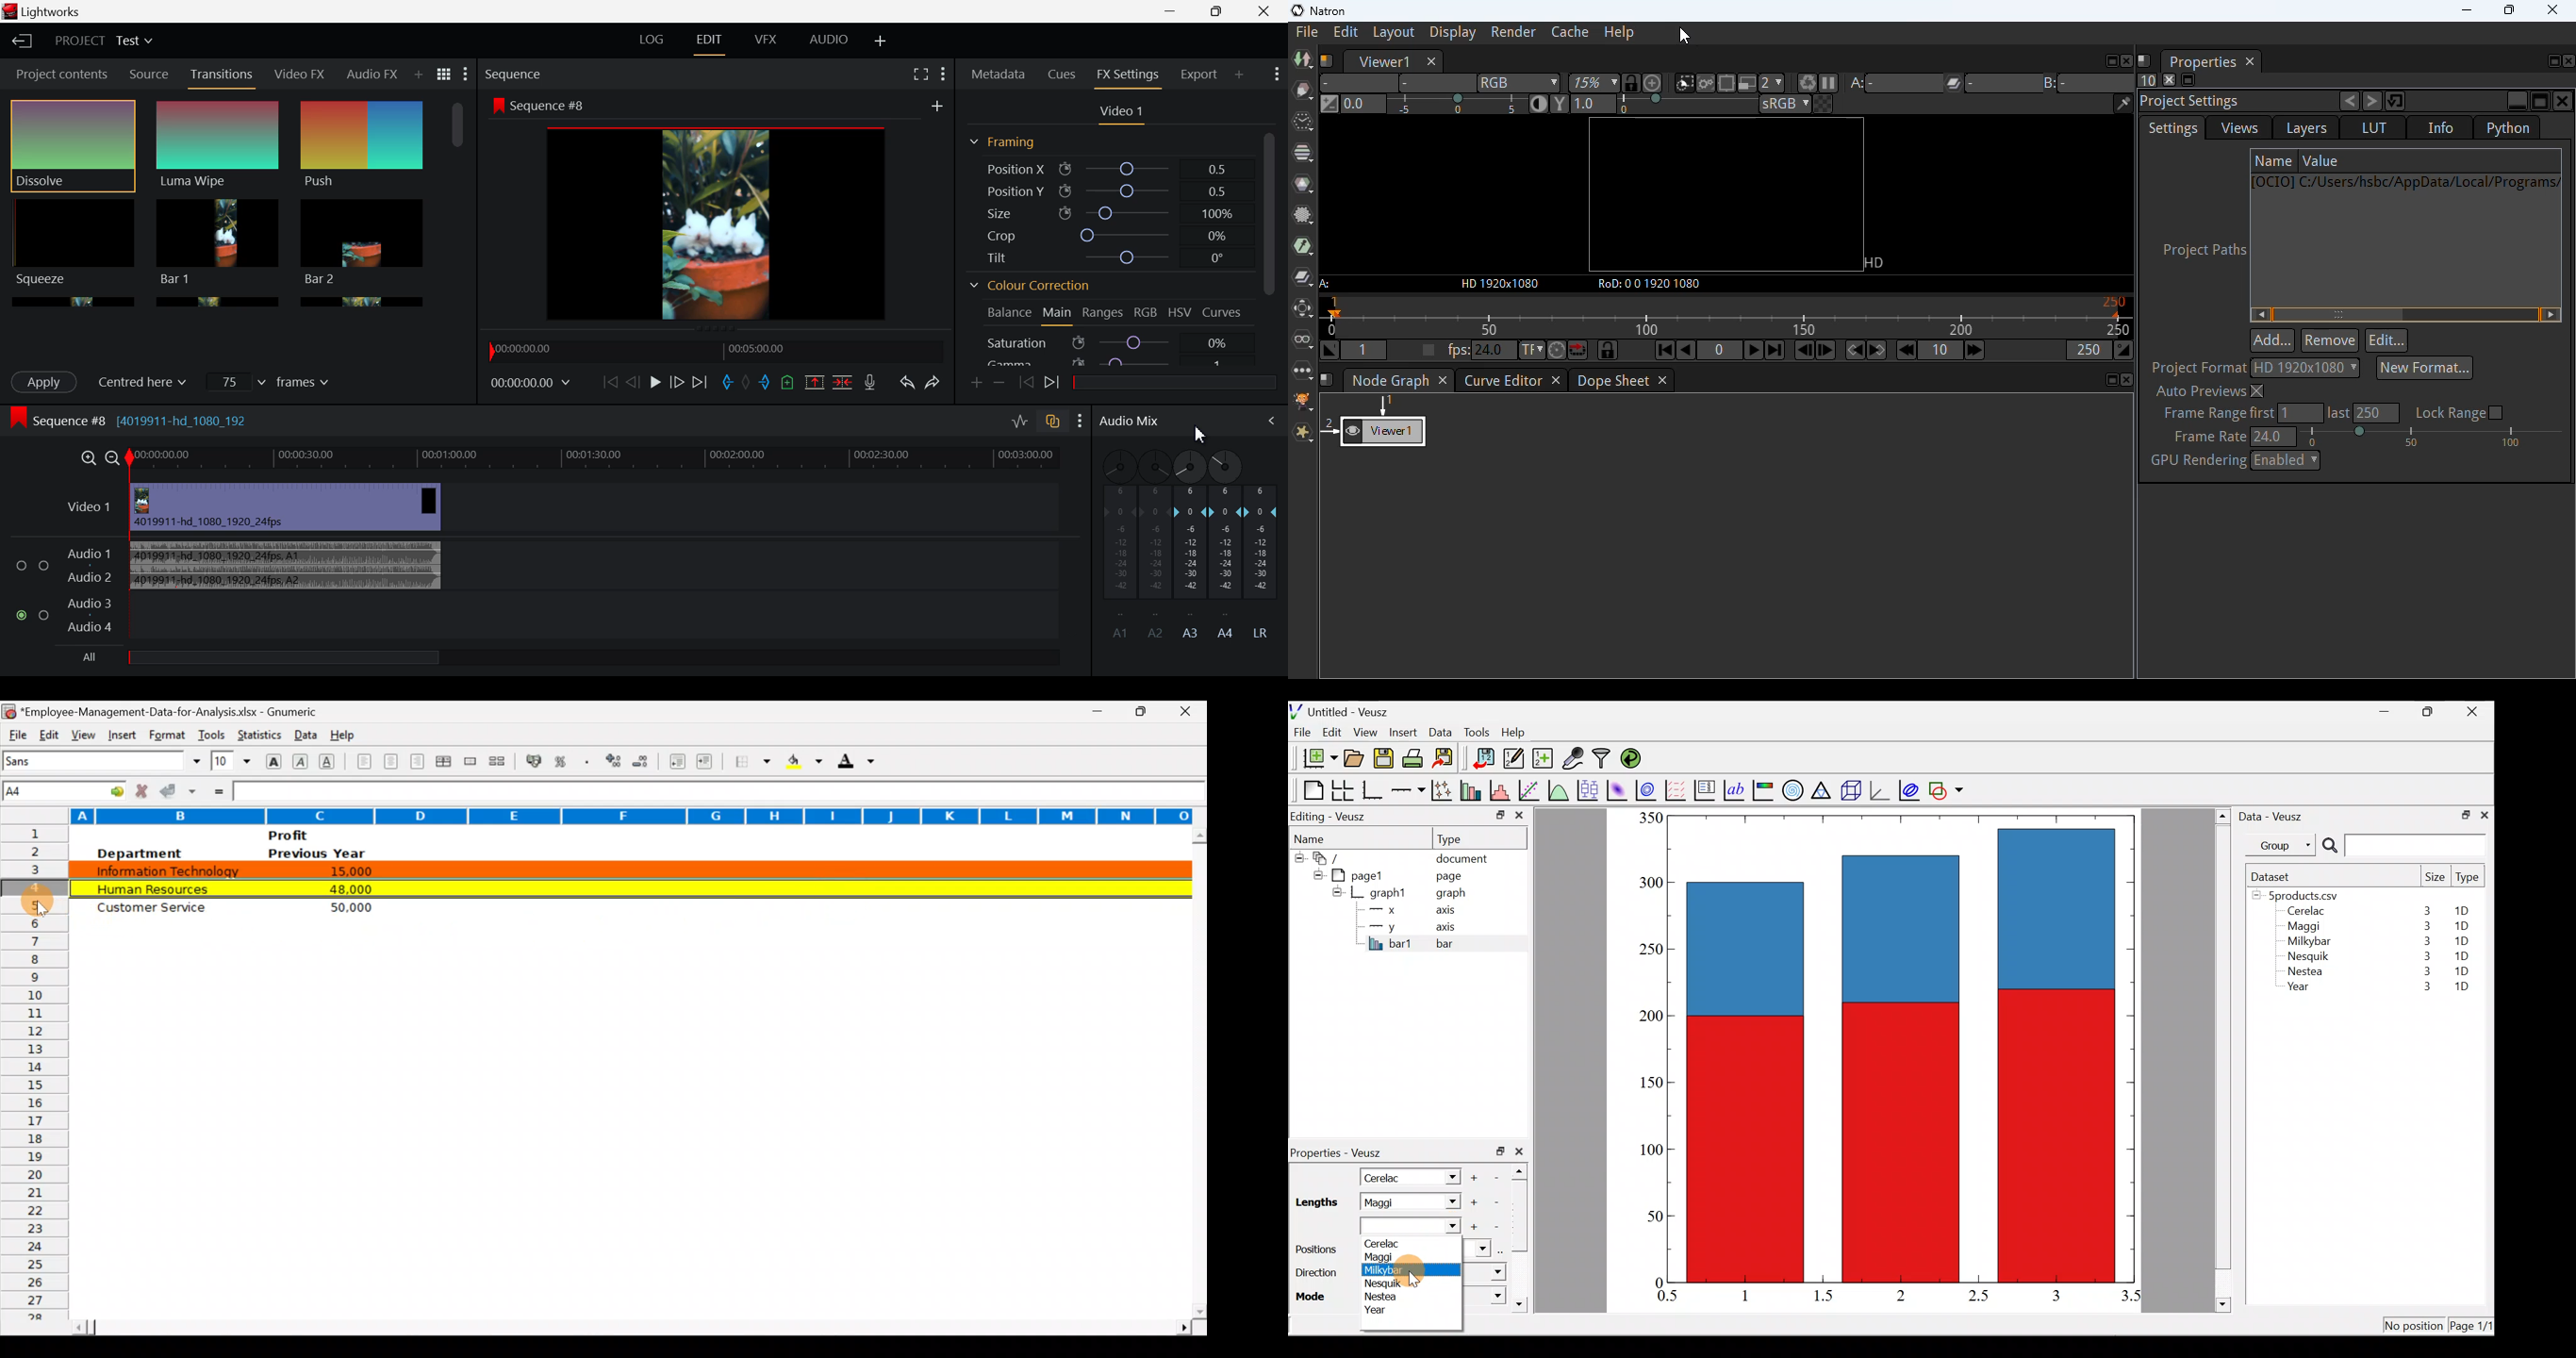 The height and width of the screenshot is (1372, 2576). Describe the element at coordinates (646, 761) in the screenshot. I see `Decrease decimals` at that location.